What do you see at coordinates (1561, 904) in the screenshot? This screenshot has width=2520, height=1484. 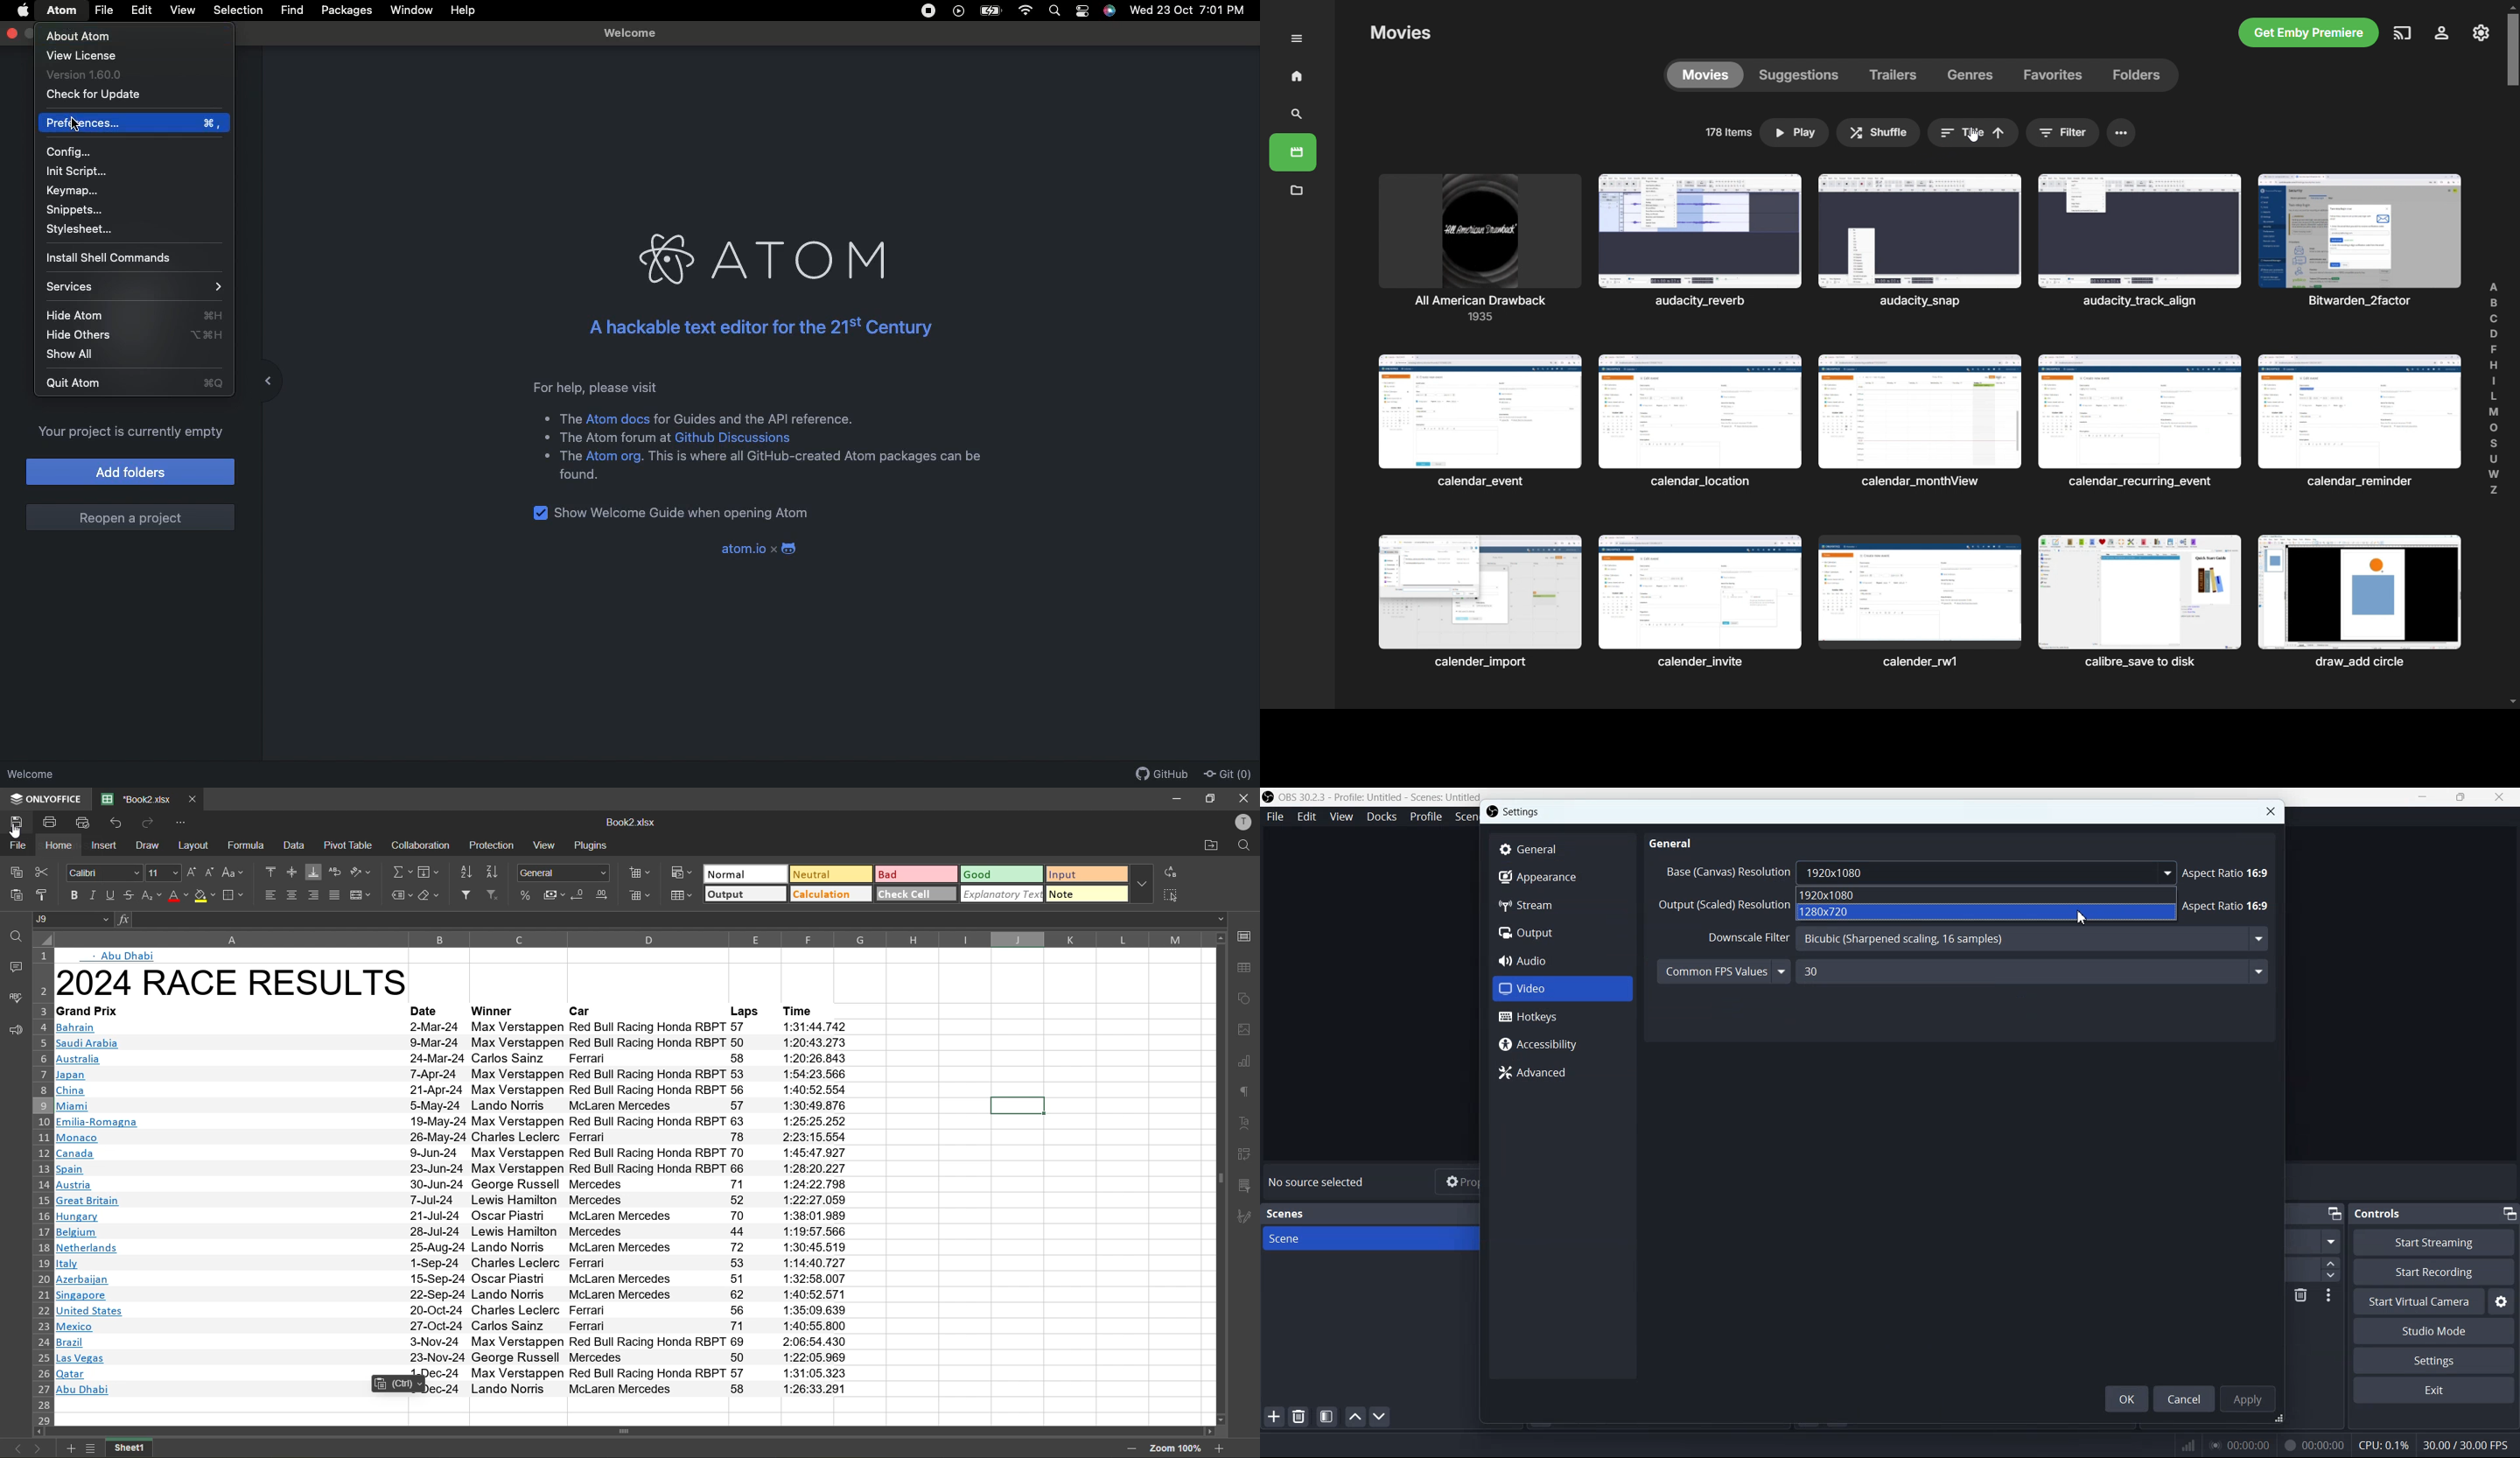 I see `Stream` at bounding box center [1561, 904].